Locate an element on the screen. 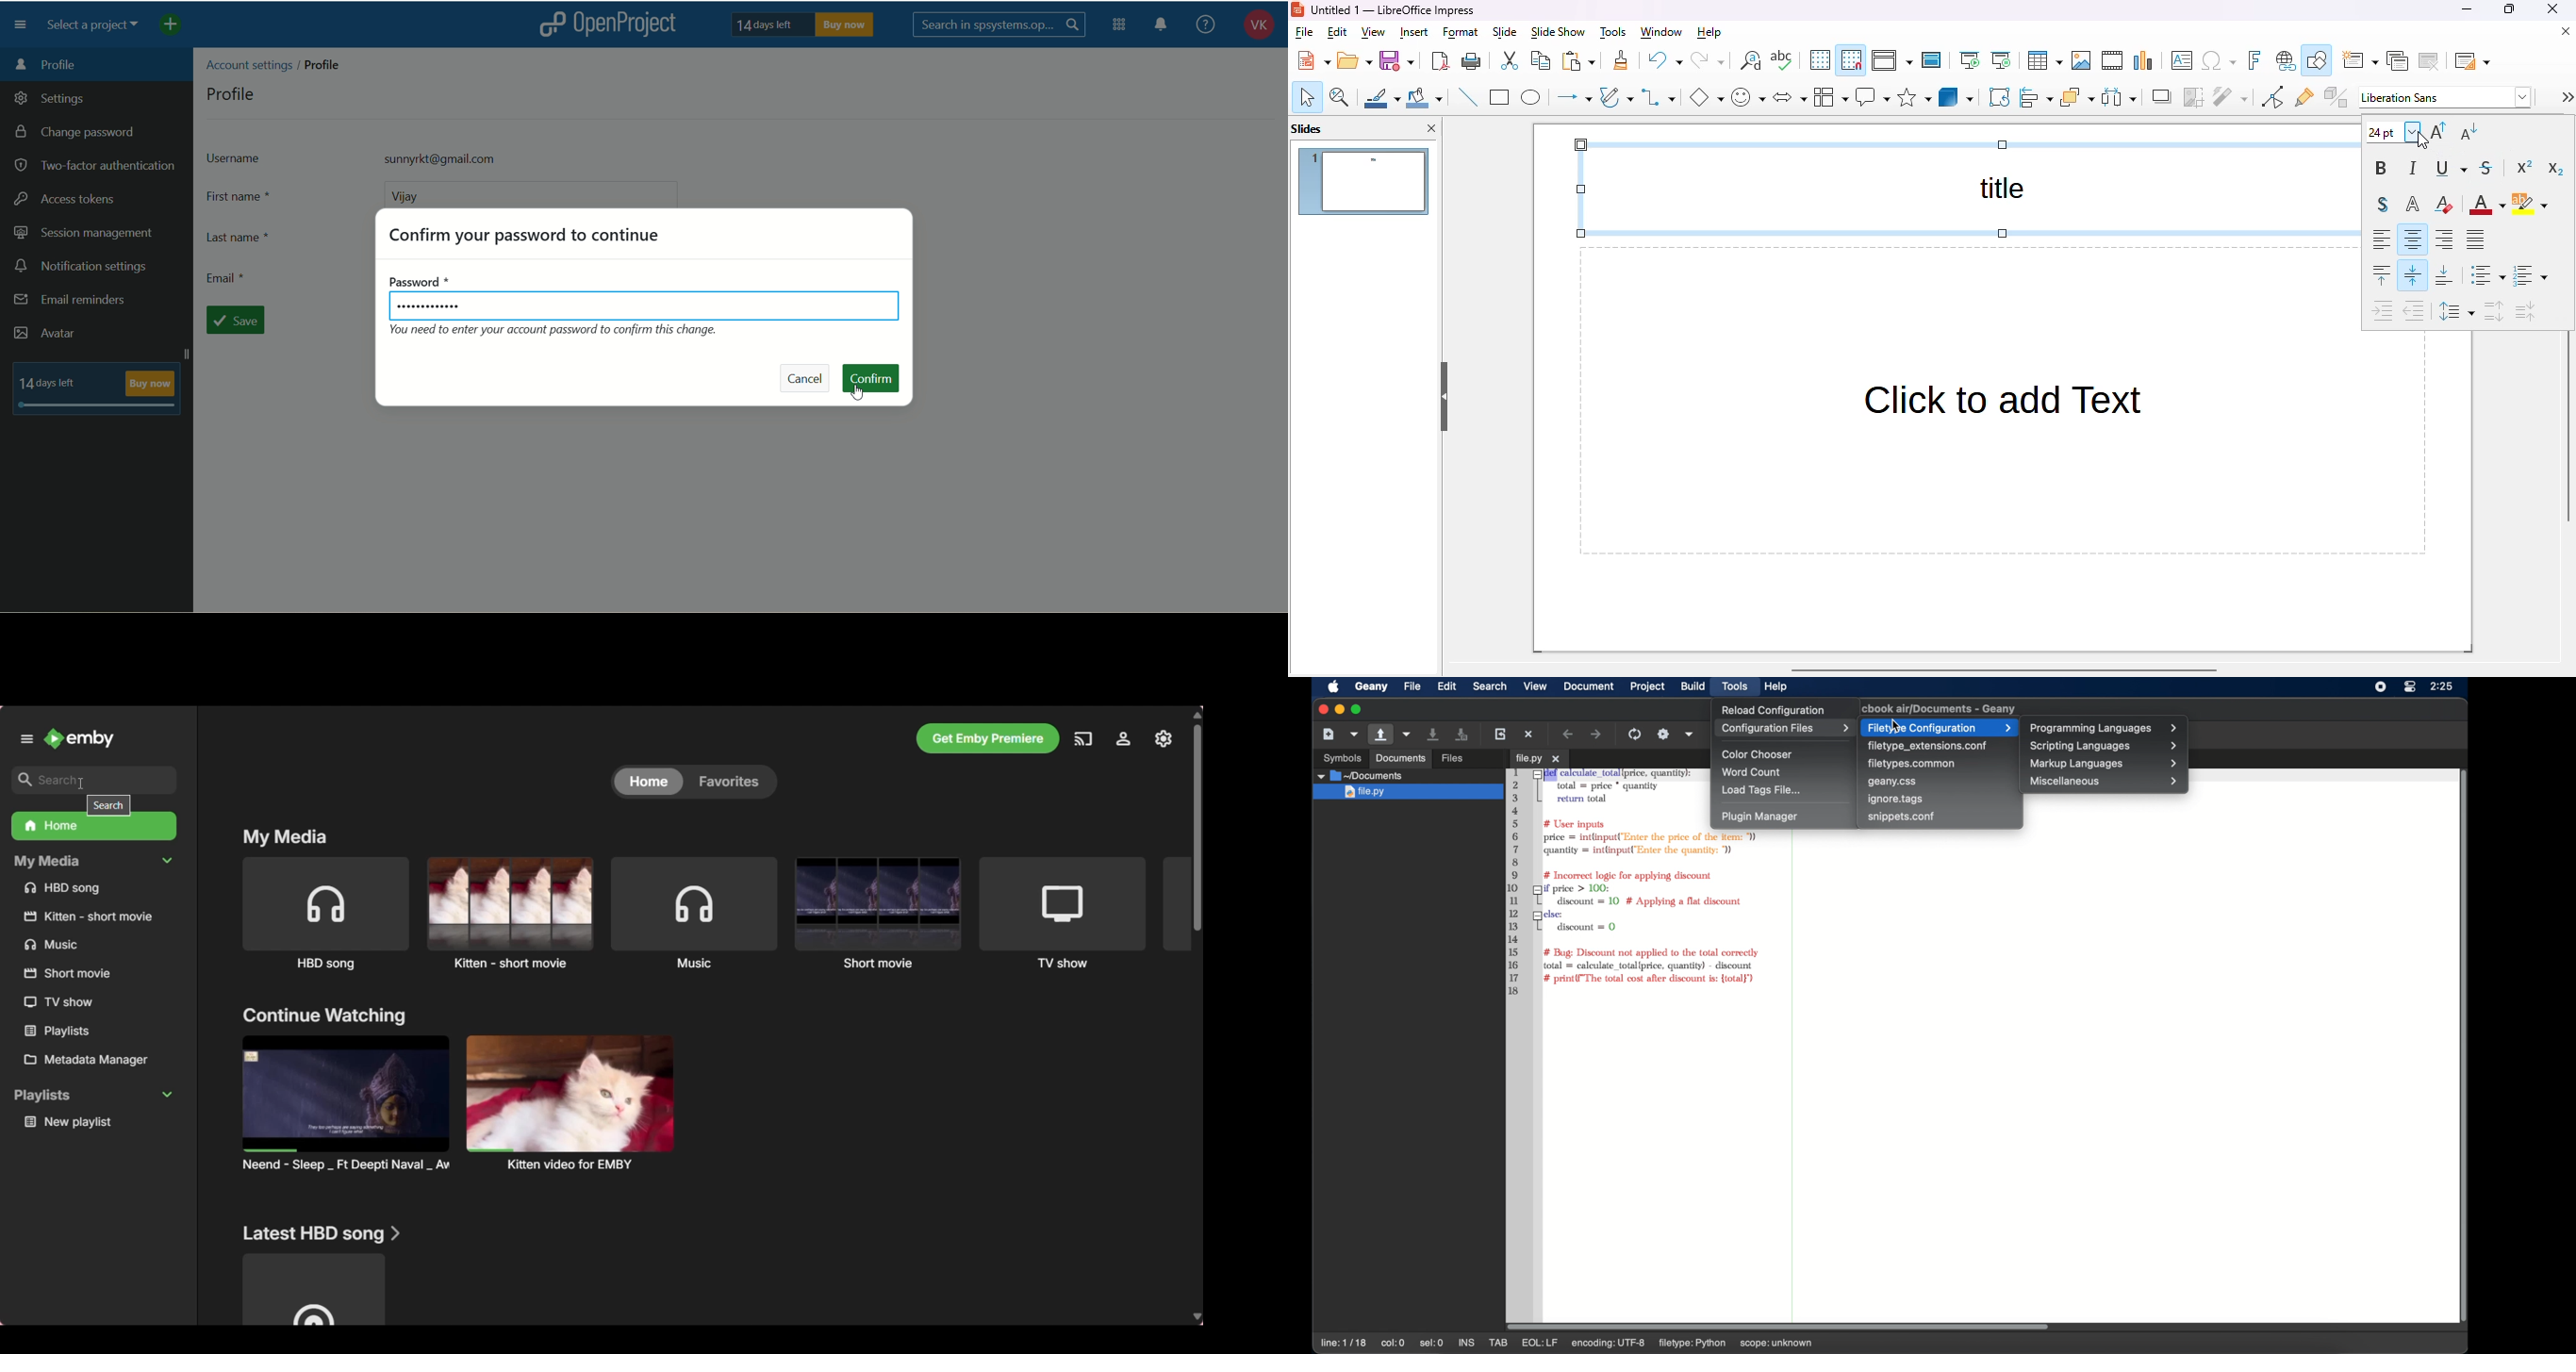 Image resolution: width=2576 pixels, height=1372 pixels. block arrows is located at coordinates (1790, 98).